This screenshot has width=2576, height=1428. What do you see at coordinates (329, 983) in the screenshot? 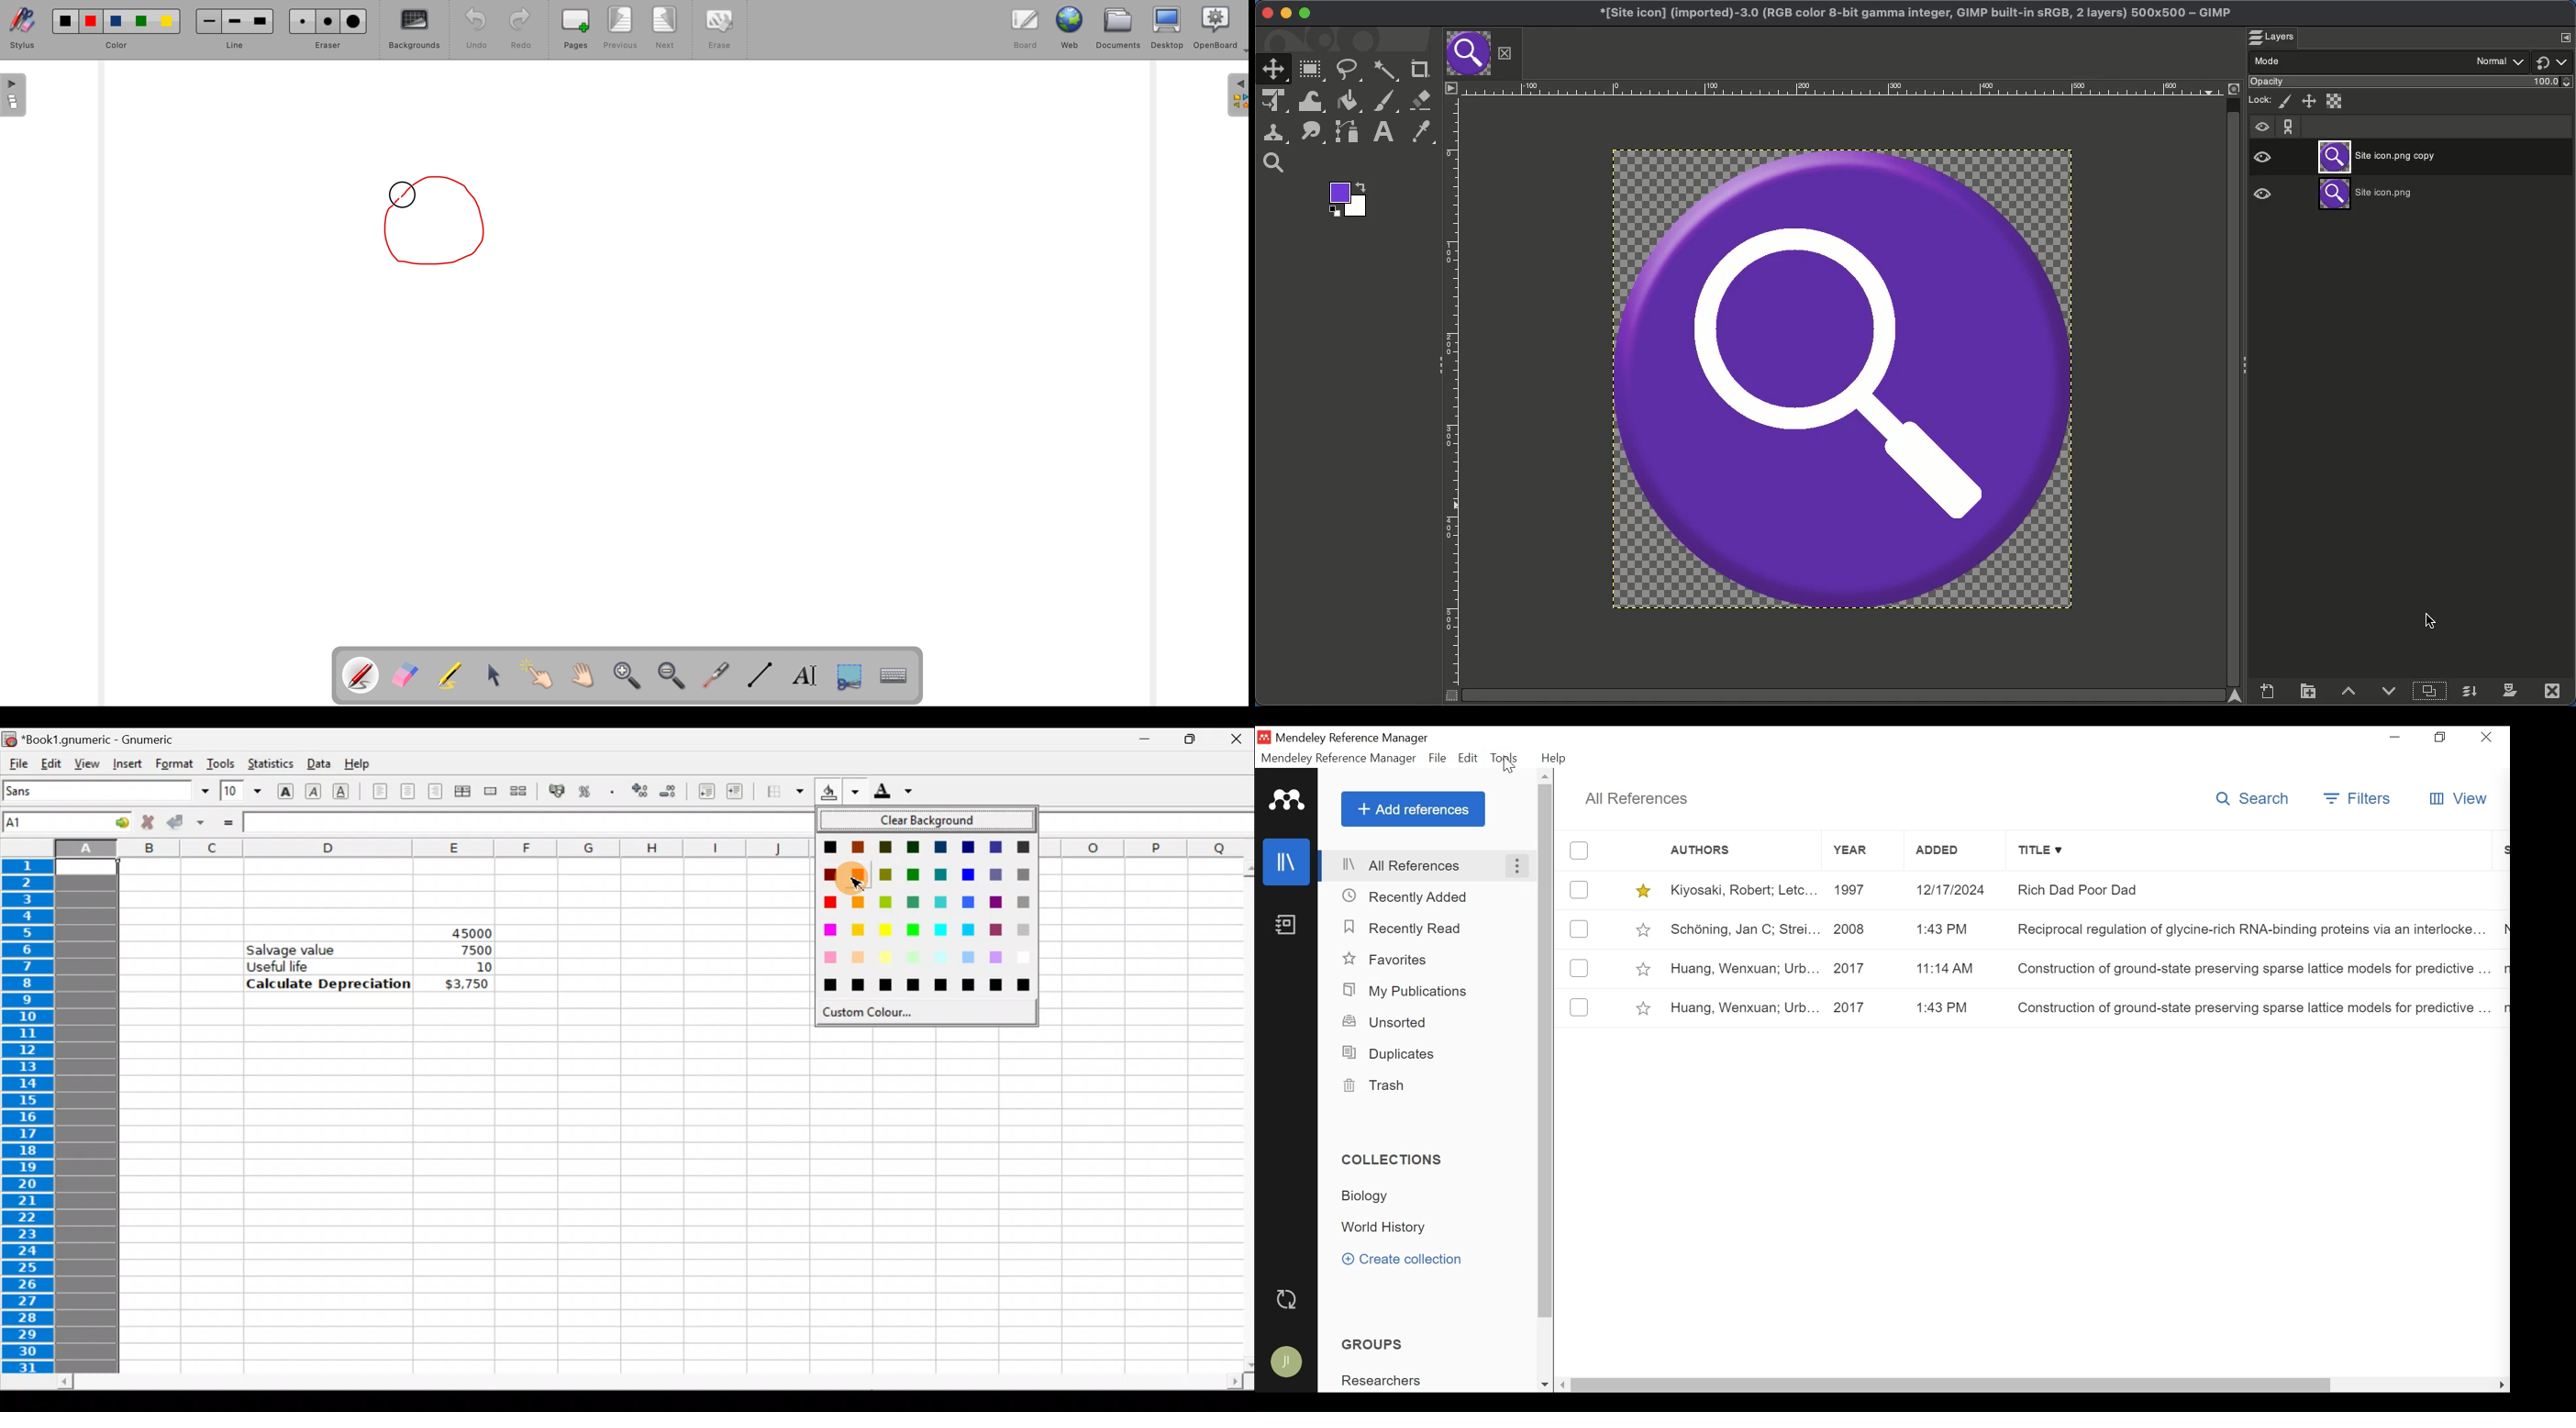
I see `Calculate Depreciation` at bounding box center [329, 983].